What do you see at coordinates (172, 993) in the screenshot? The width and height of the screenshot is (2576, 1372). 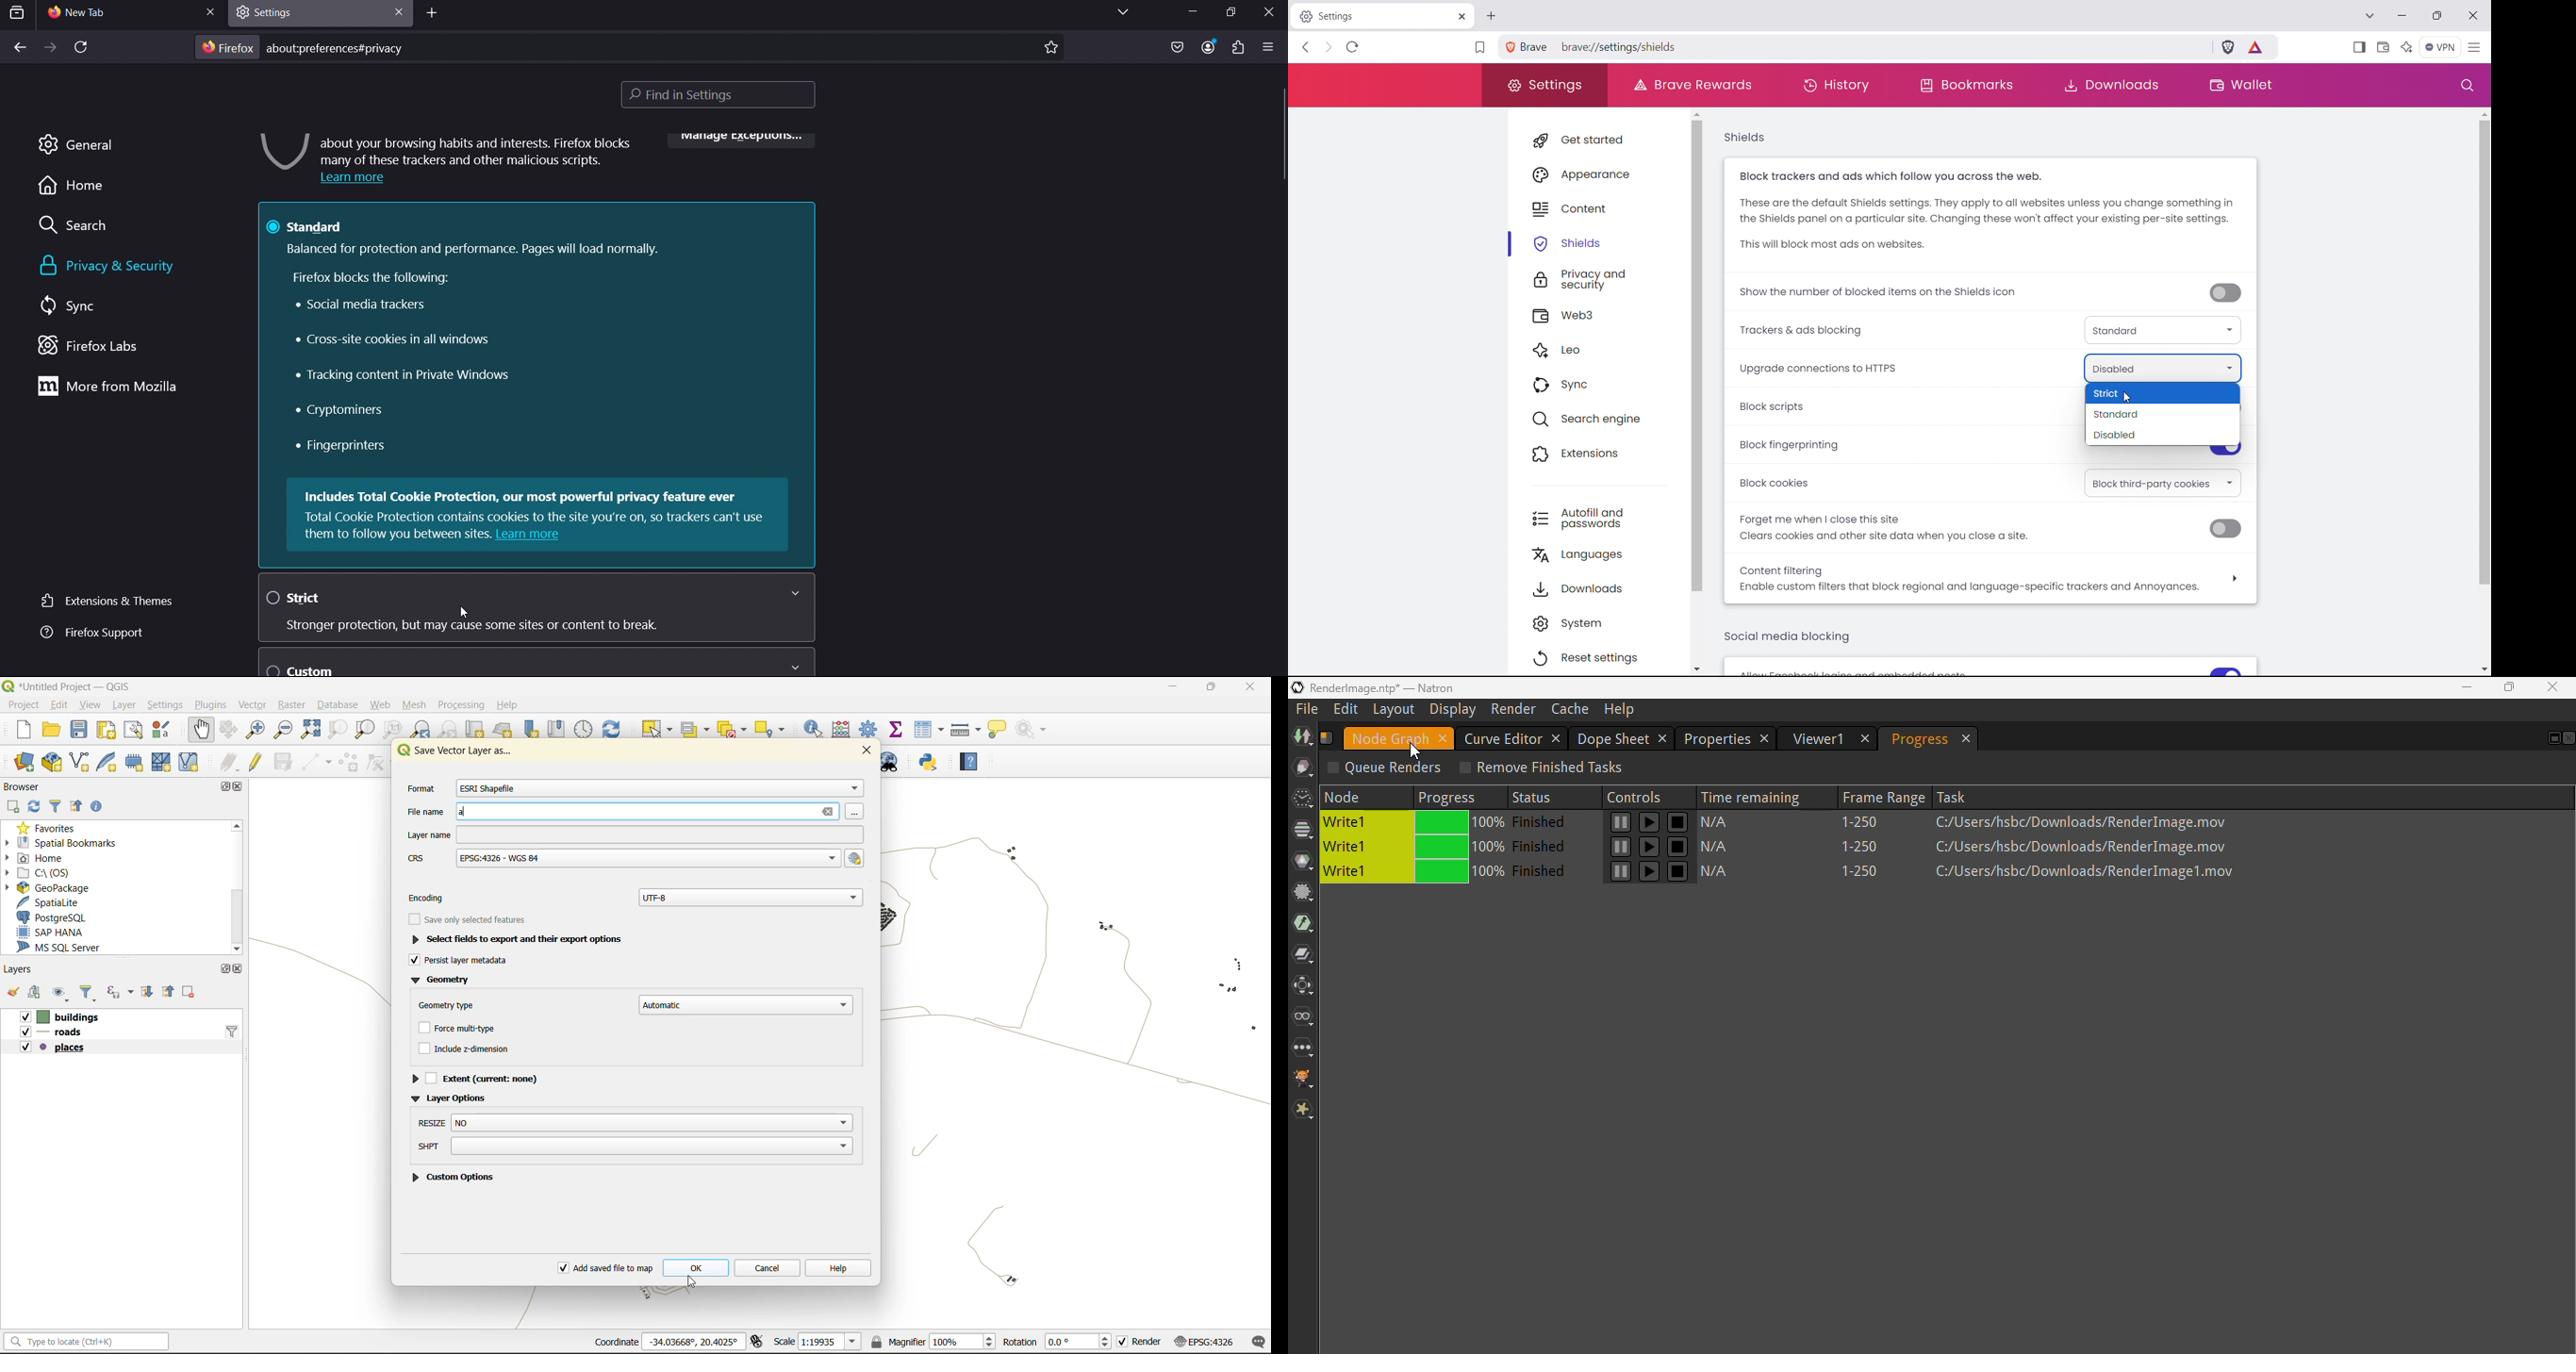 I see `collapse all` at bounding box center [172, 993].